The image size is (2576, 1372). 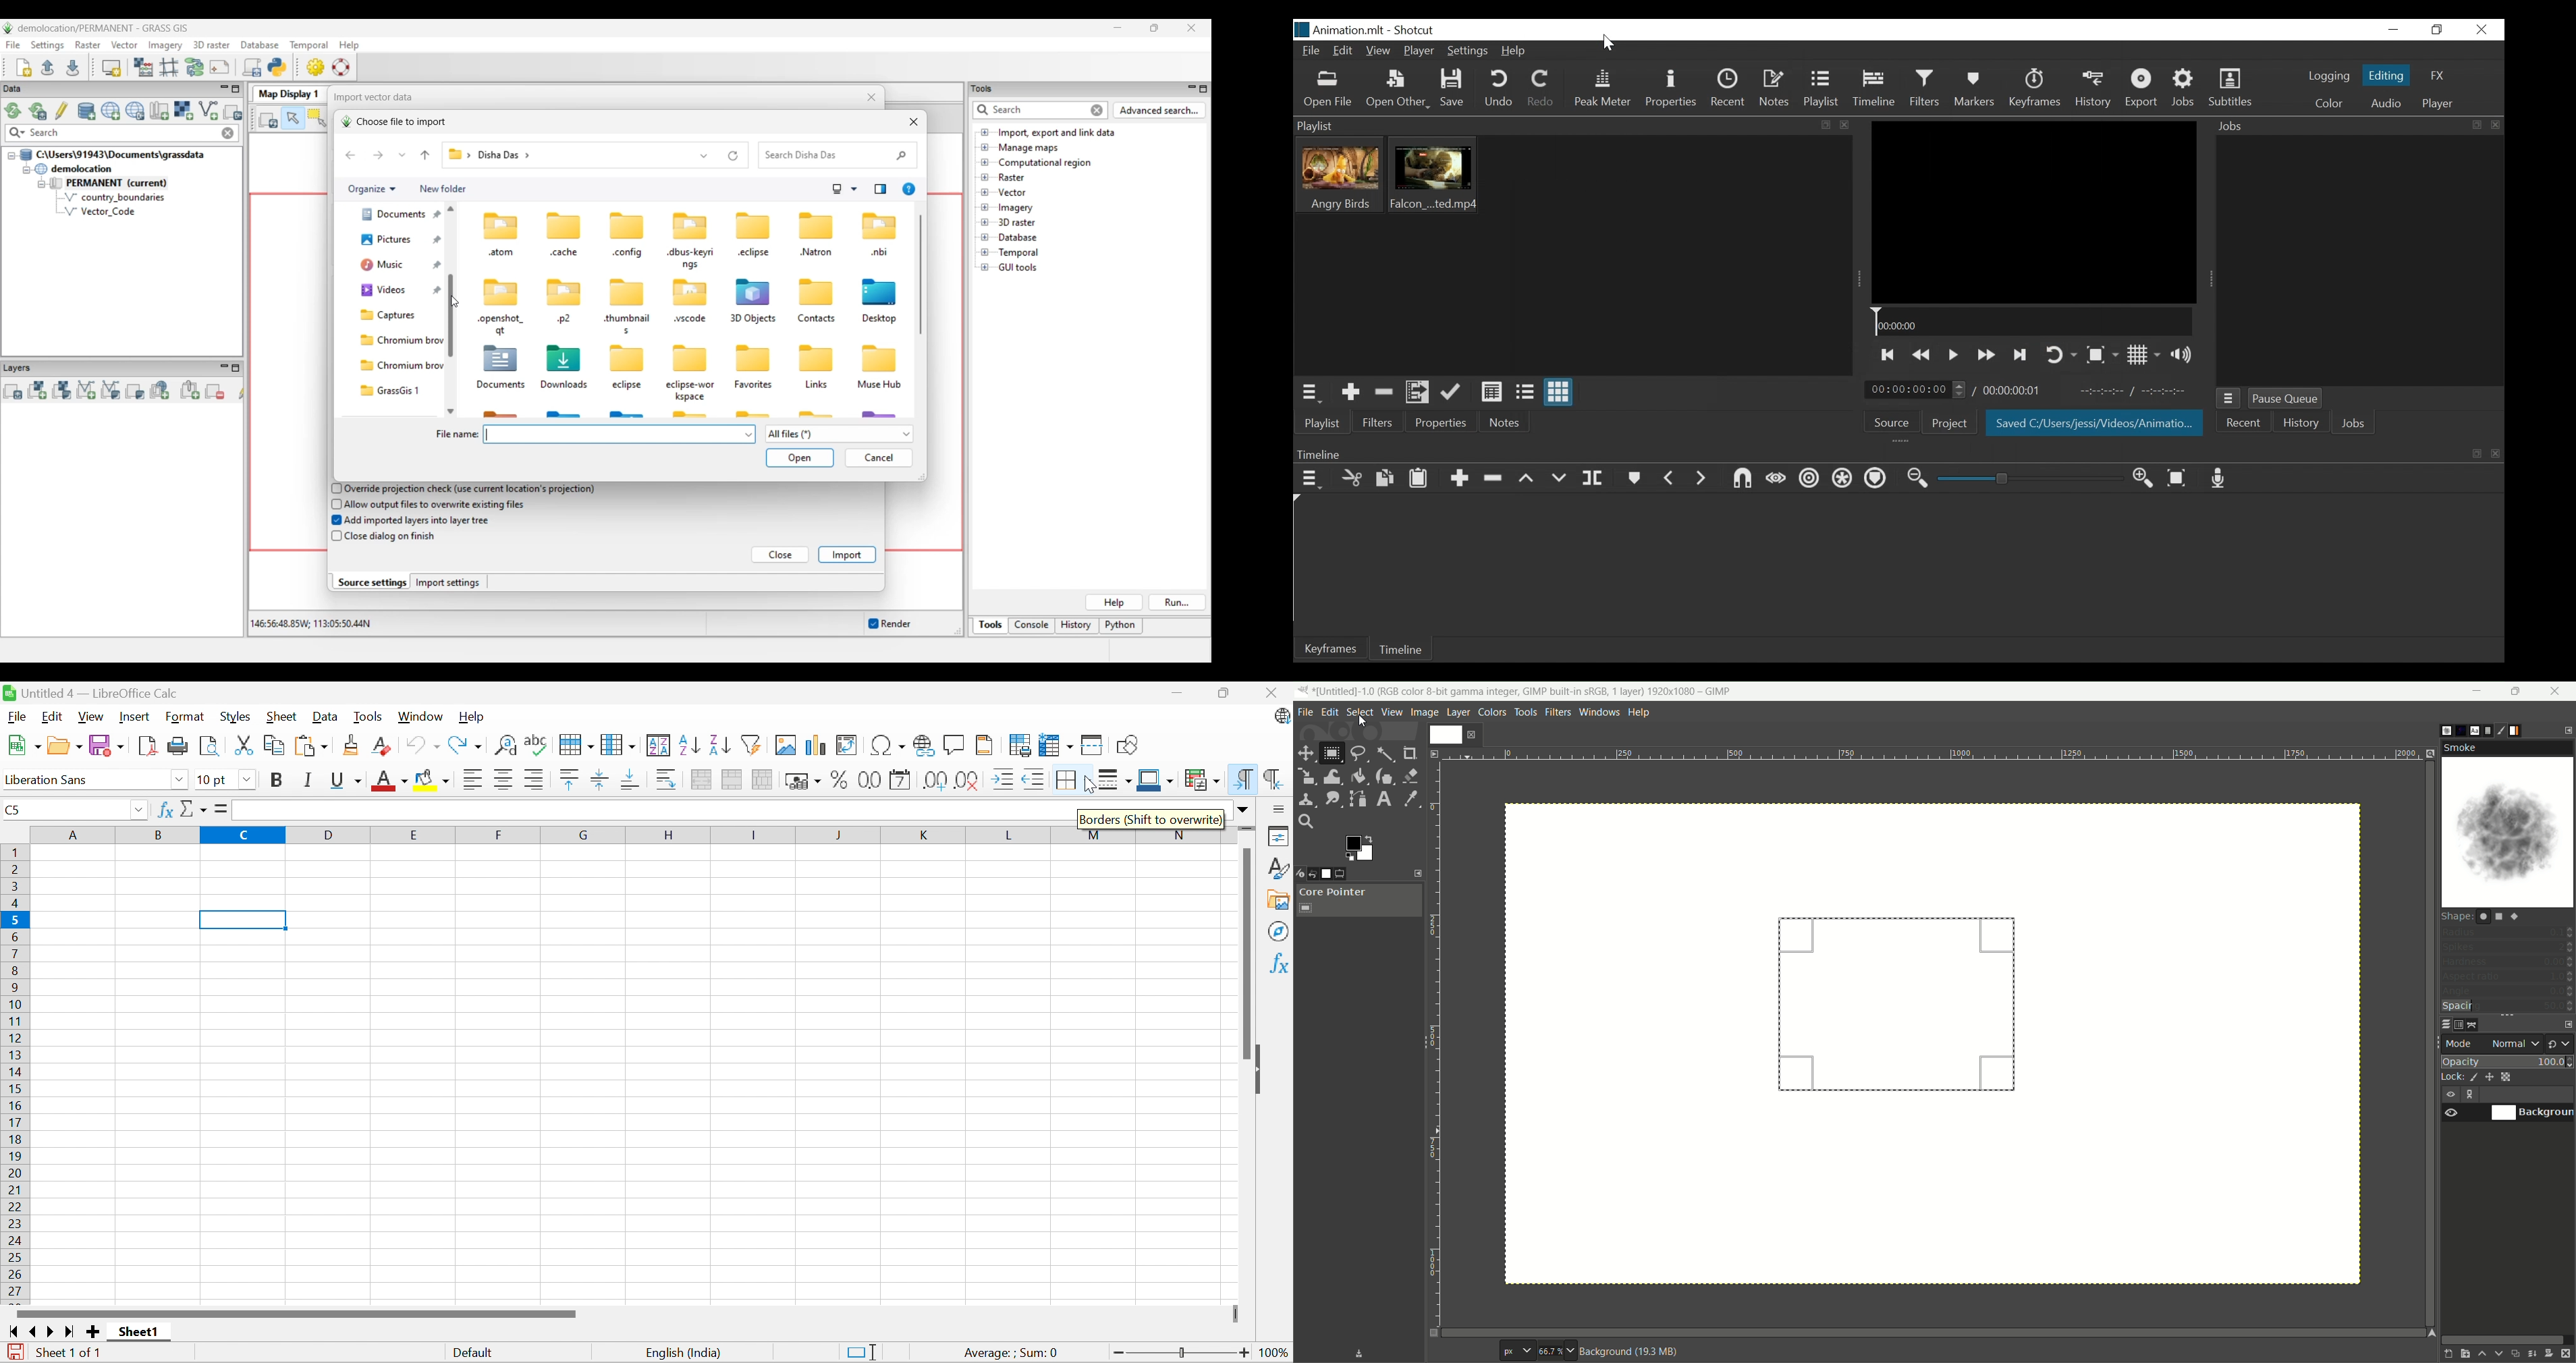 What do you see at coordinates (2438, 74) in the screenshot?
I see `FX` at bounding box center [2438, 74].